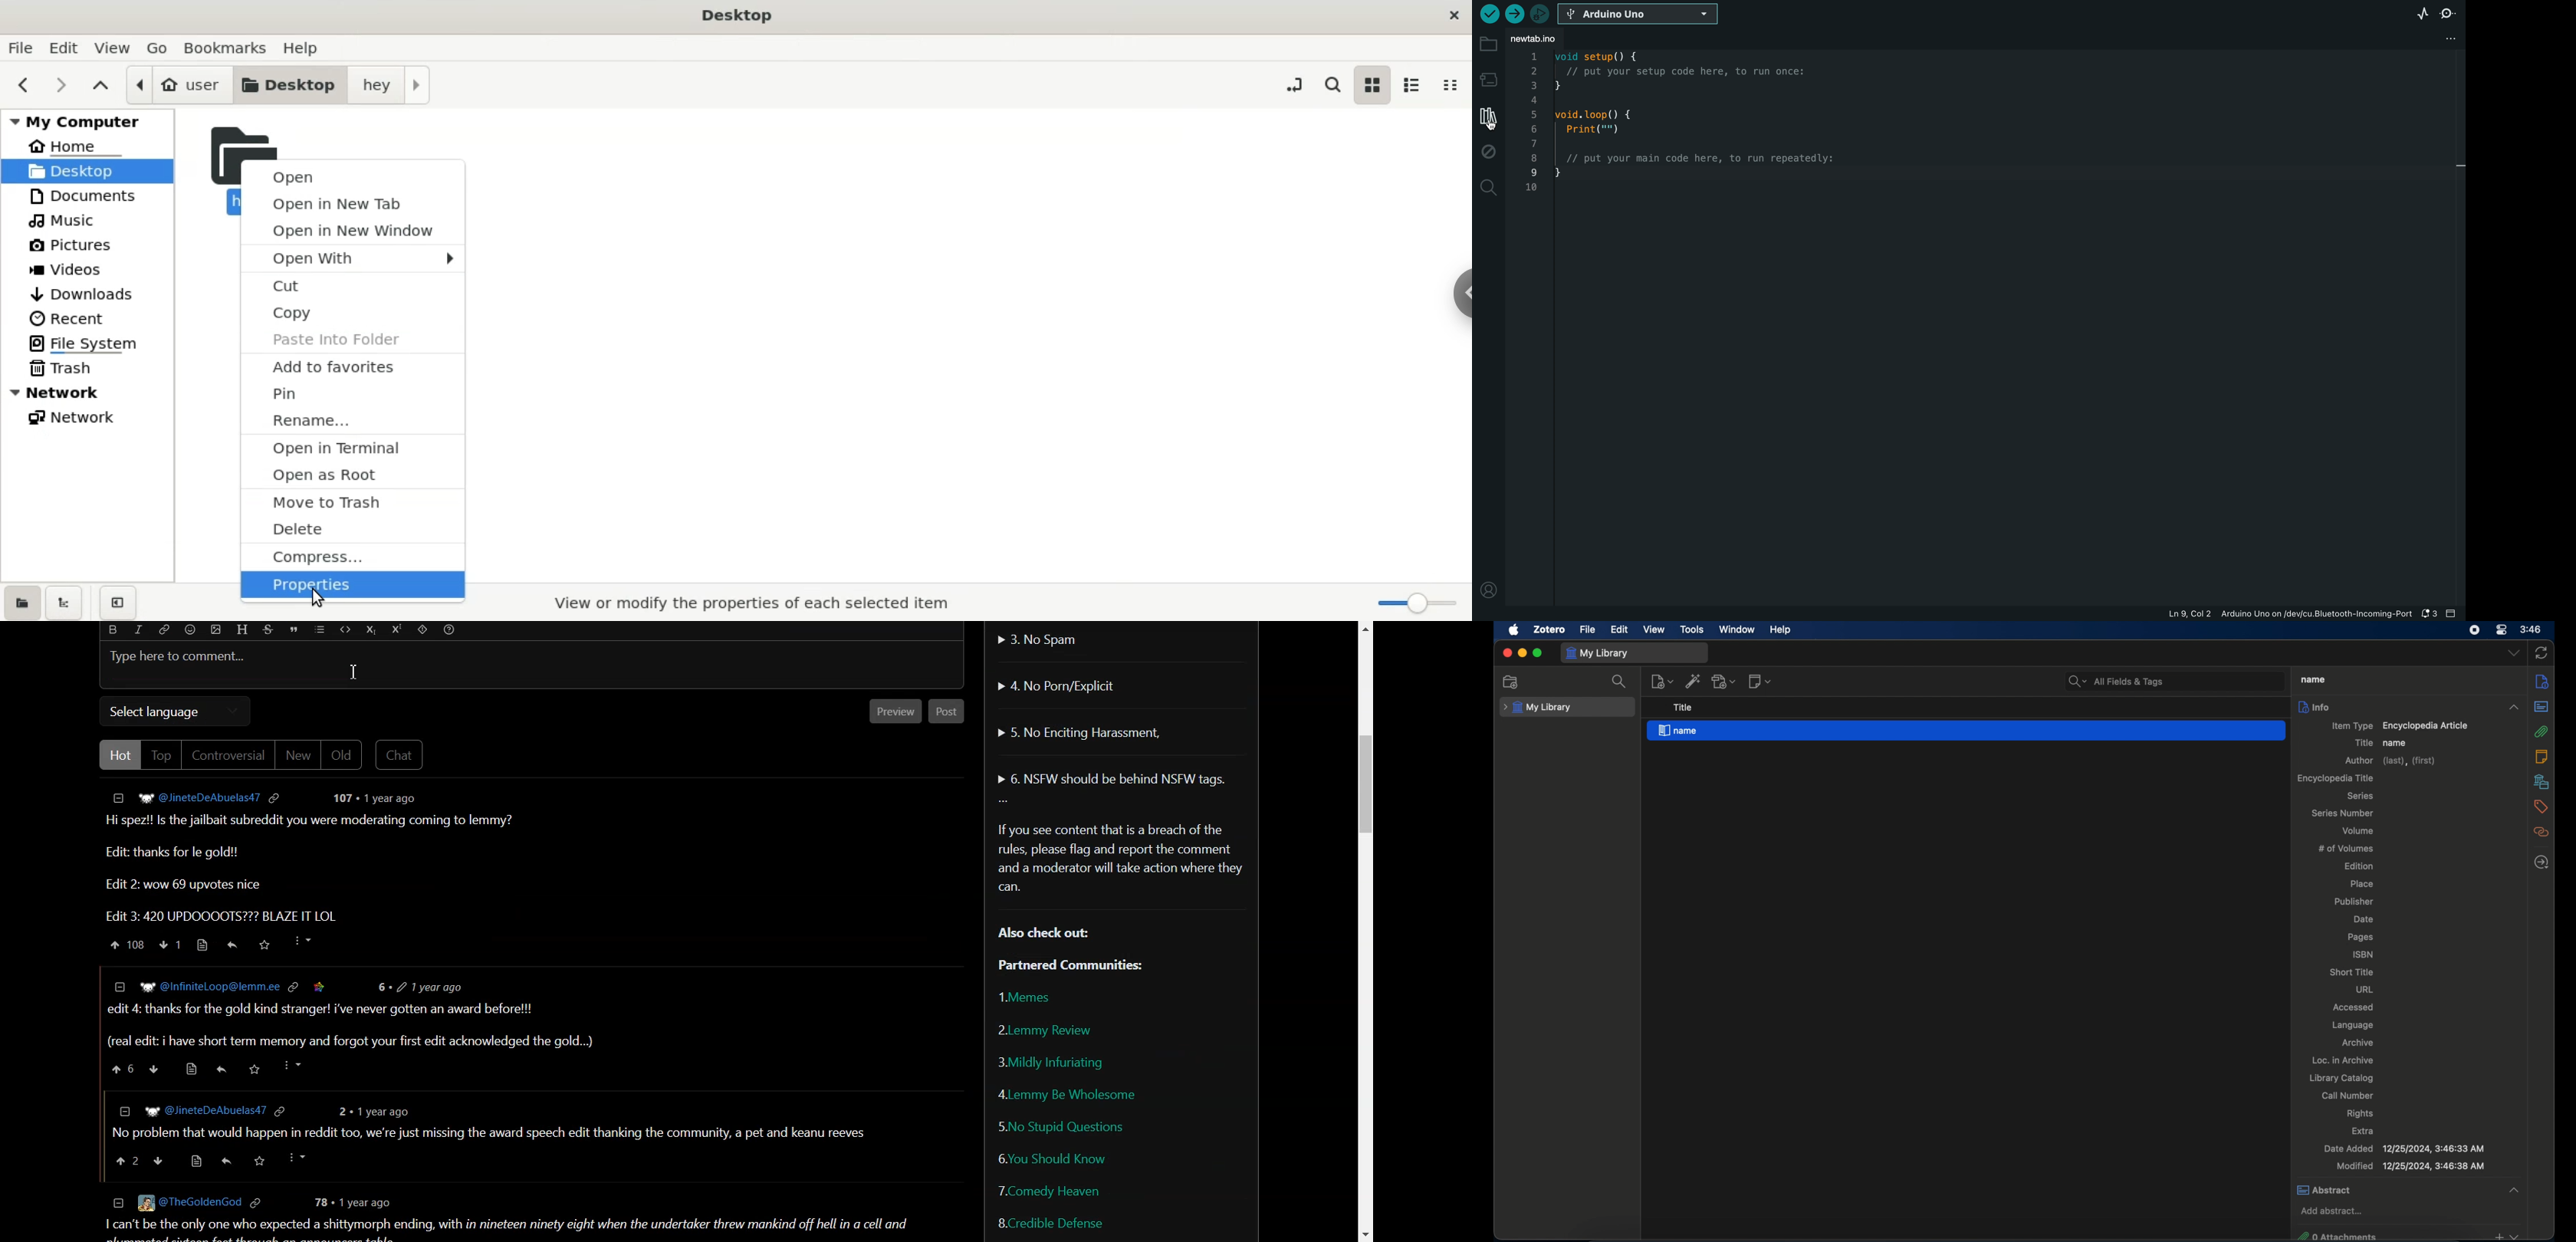  I want to click on info, so click(2541, 681).